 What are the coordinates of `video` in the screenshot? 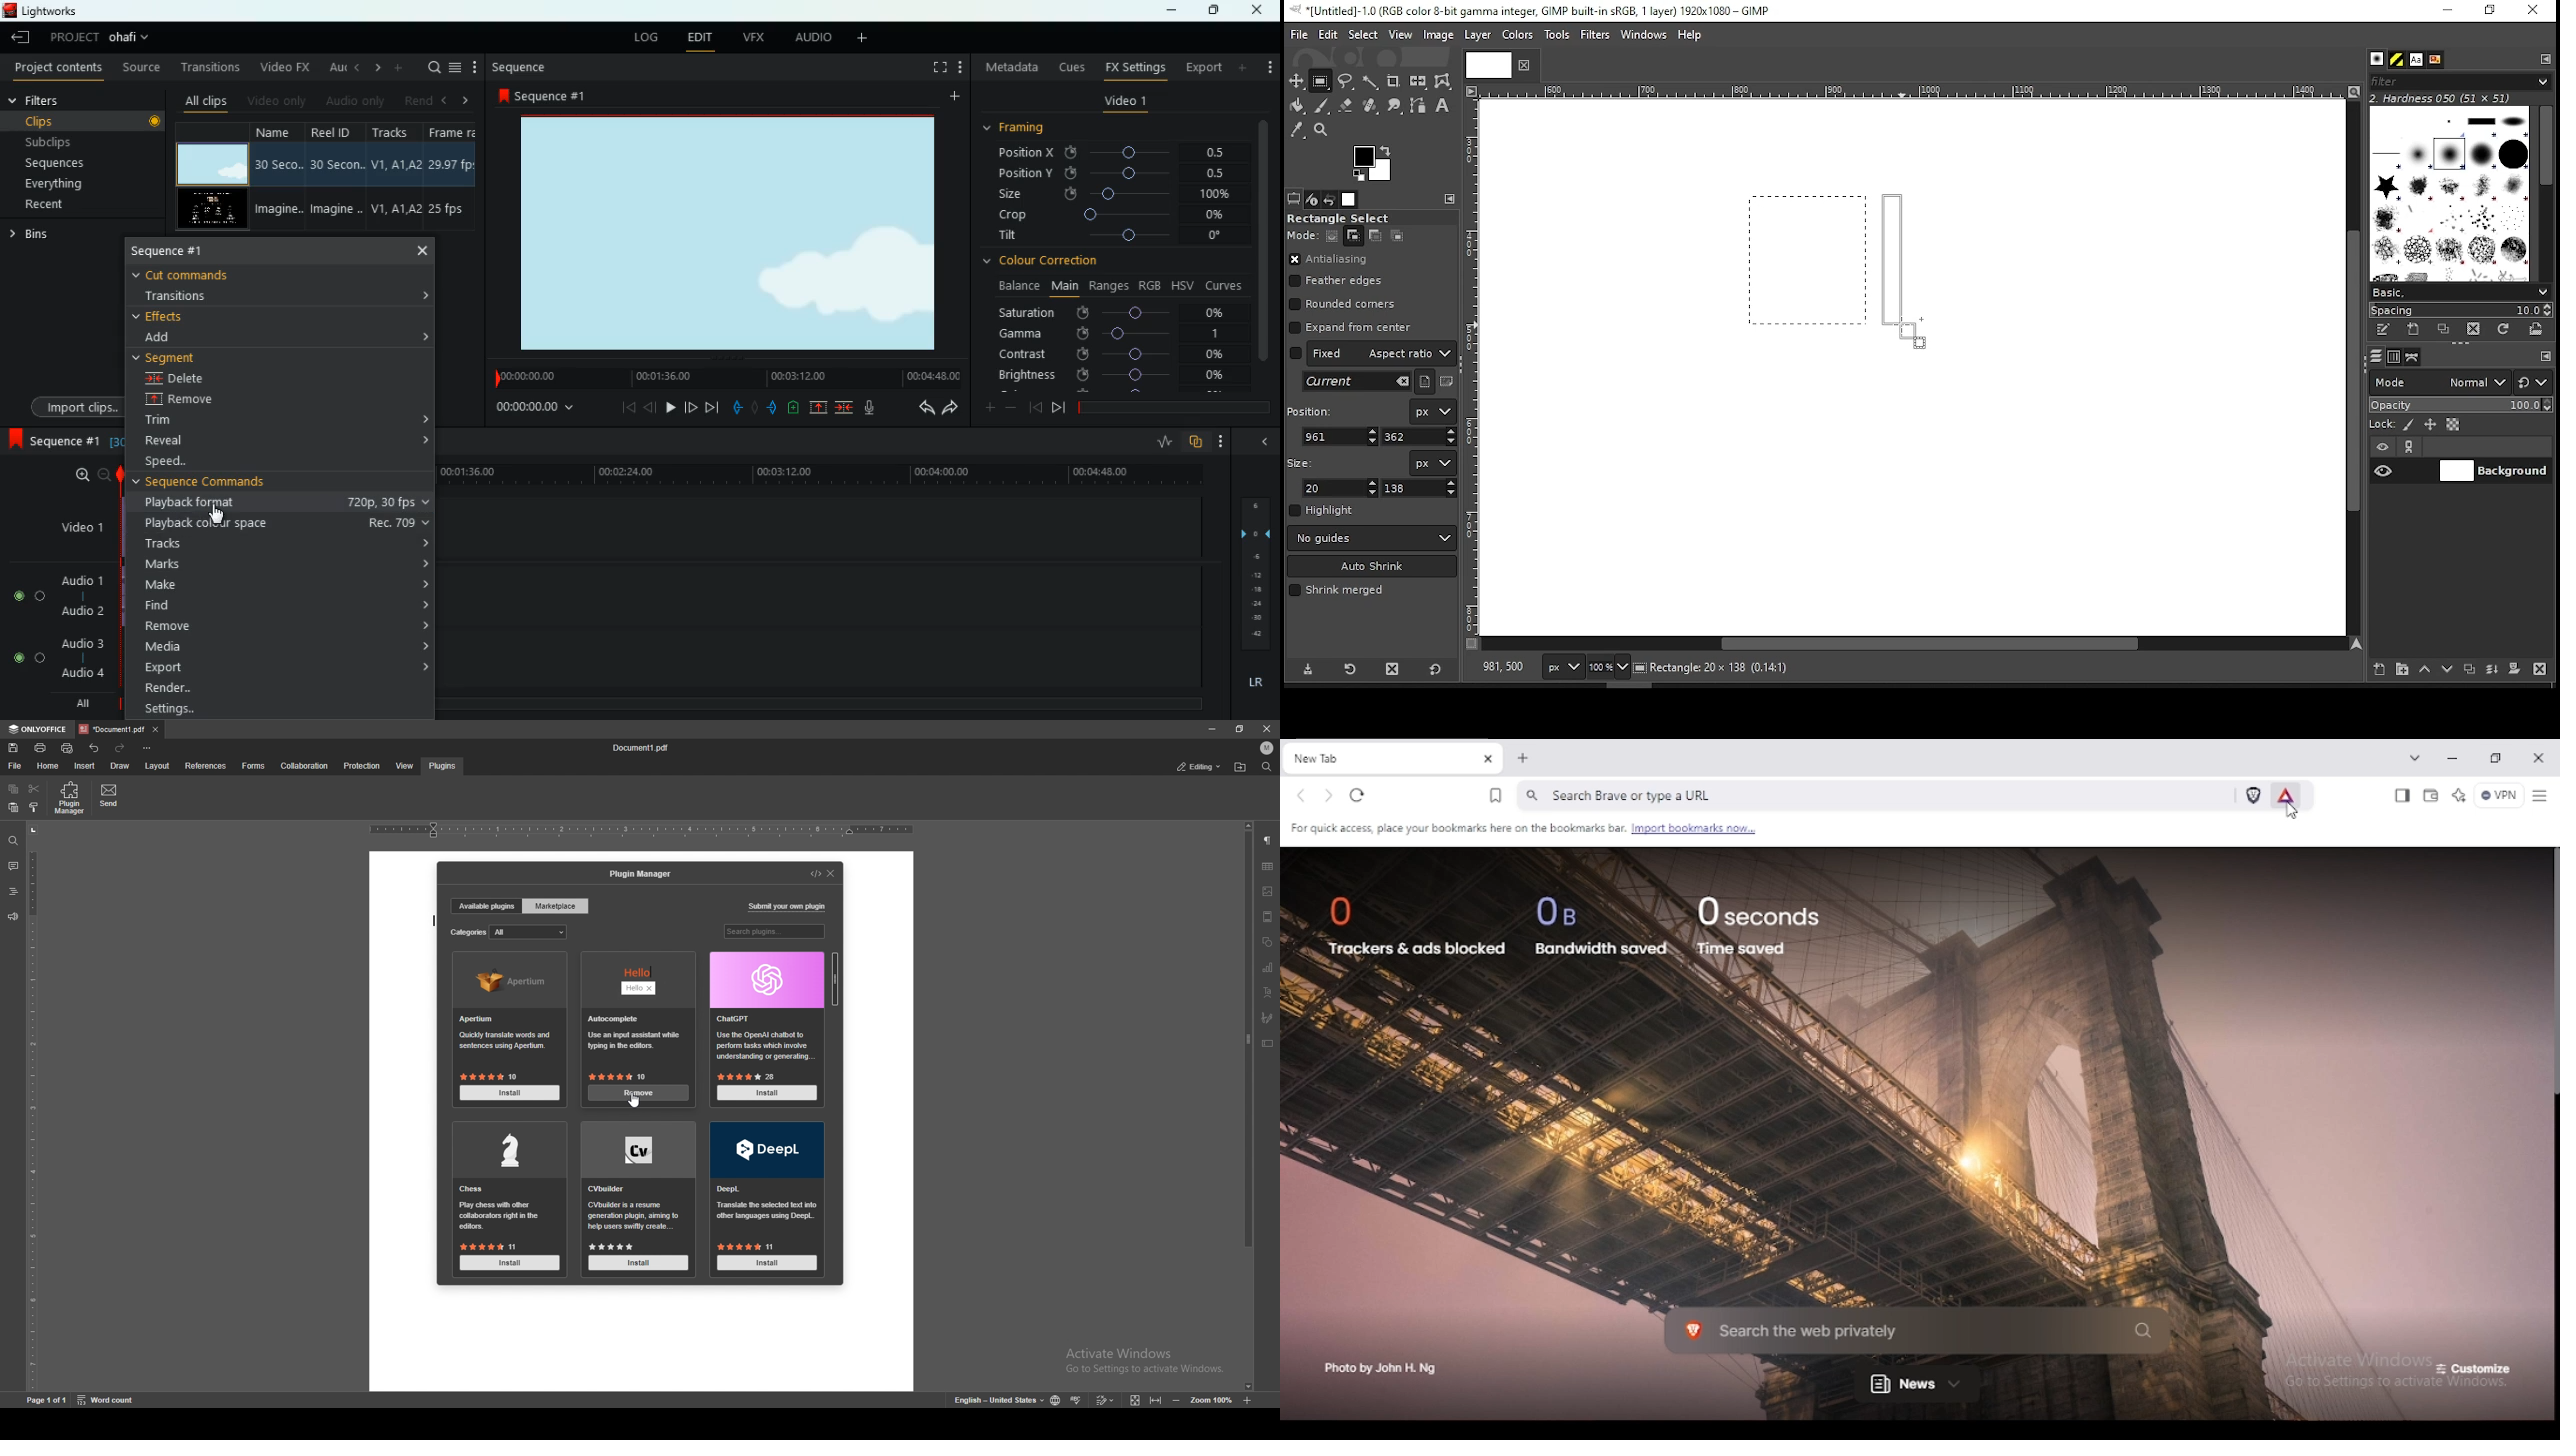 It's located at (211, 212).